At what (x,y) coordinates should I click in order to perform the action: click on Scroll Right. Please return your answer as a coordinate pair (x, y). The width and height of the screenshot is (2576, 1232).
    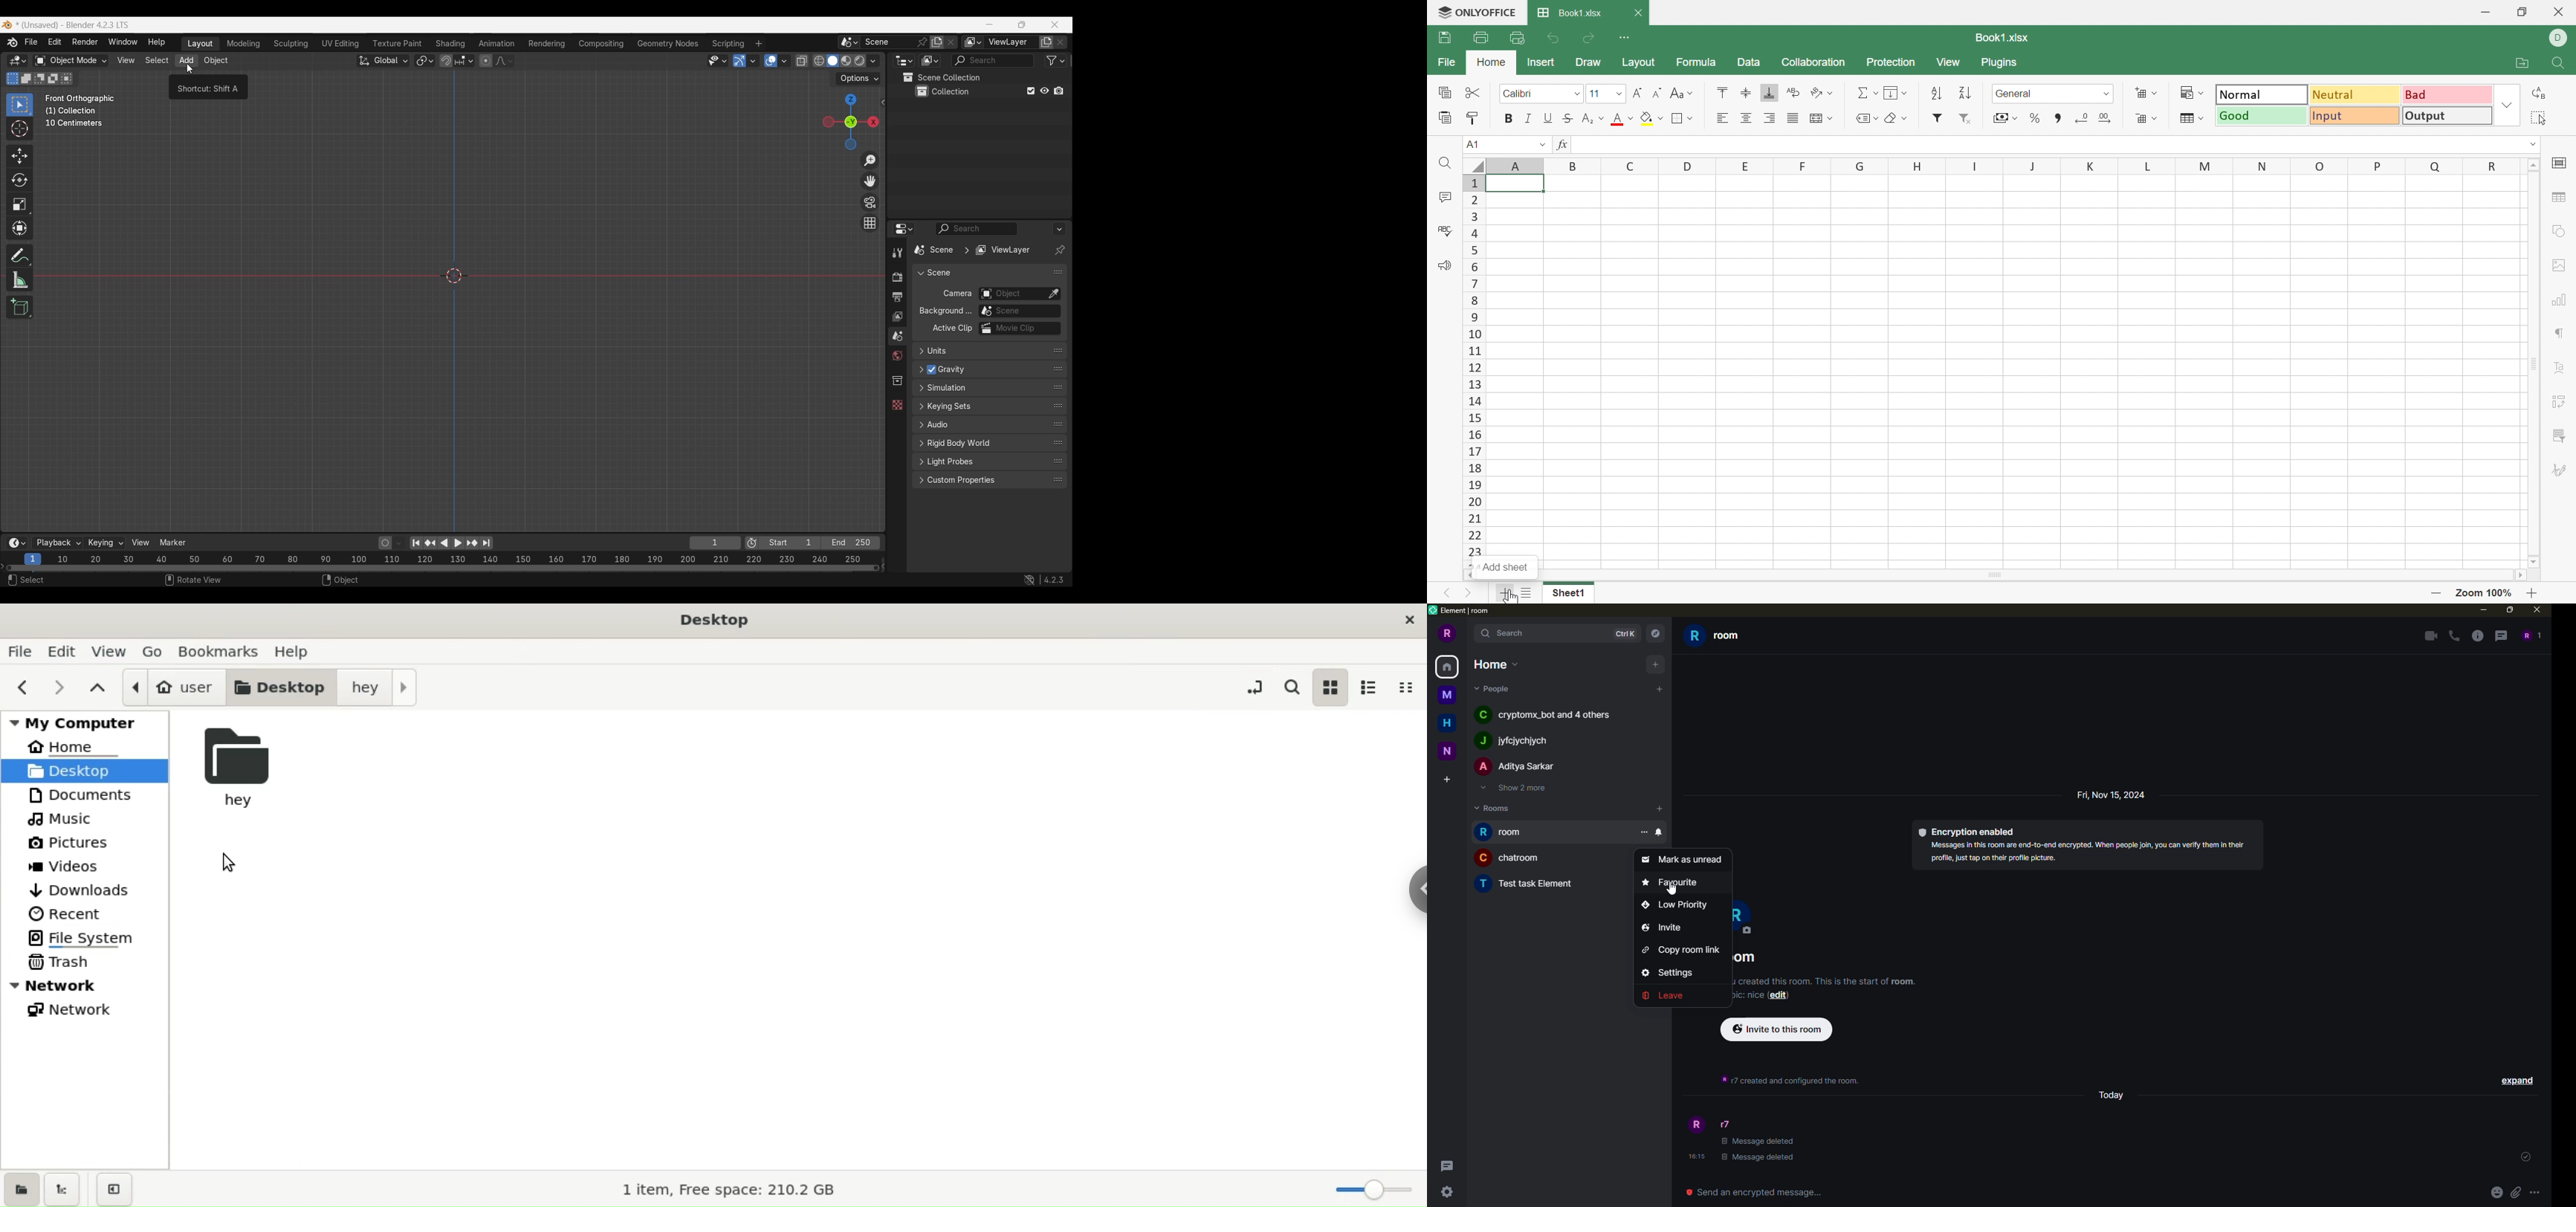
    Looking at the image, I should click on (2520, 575).